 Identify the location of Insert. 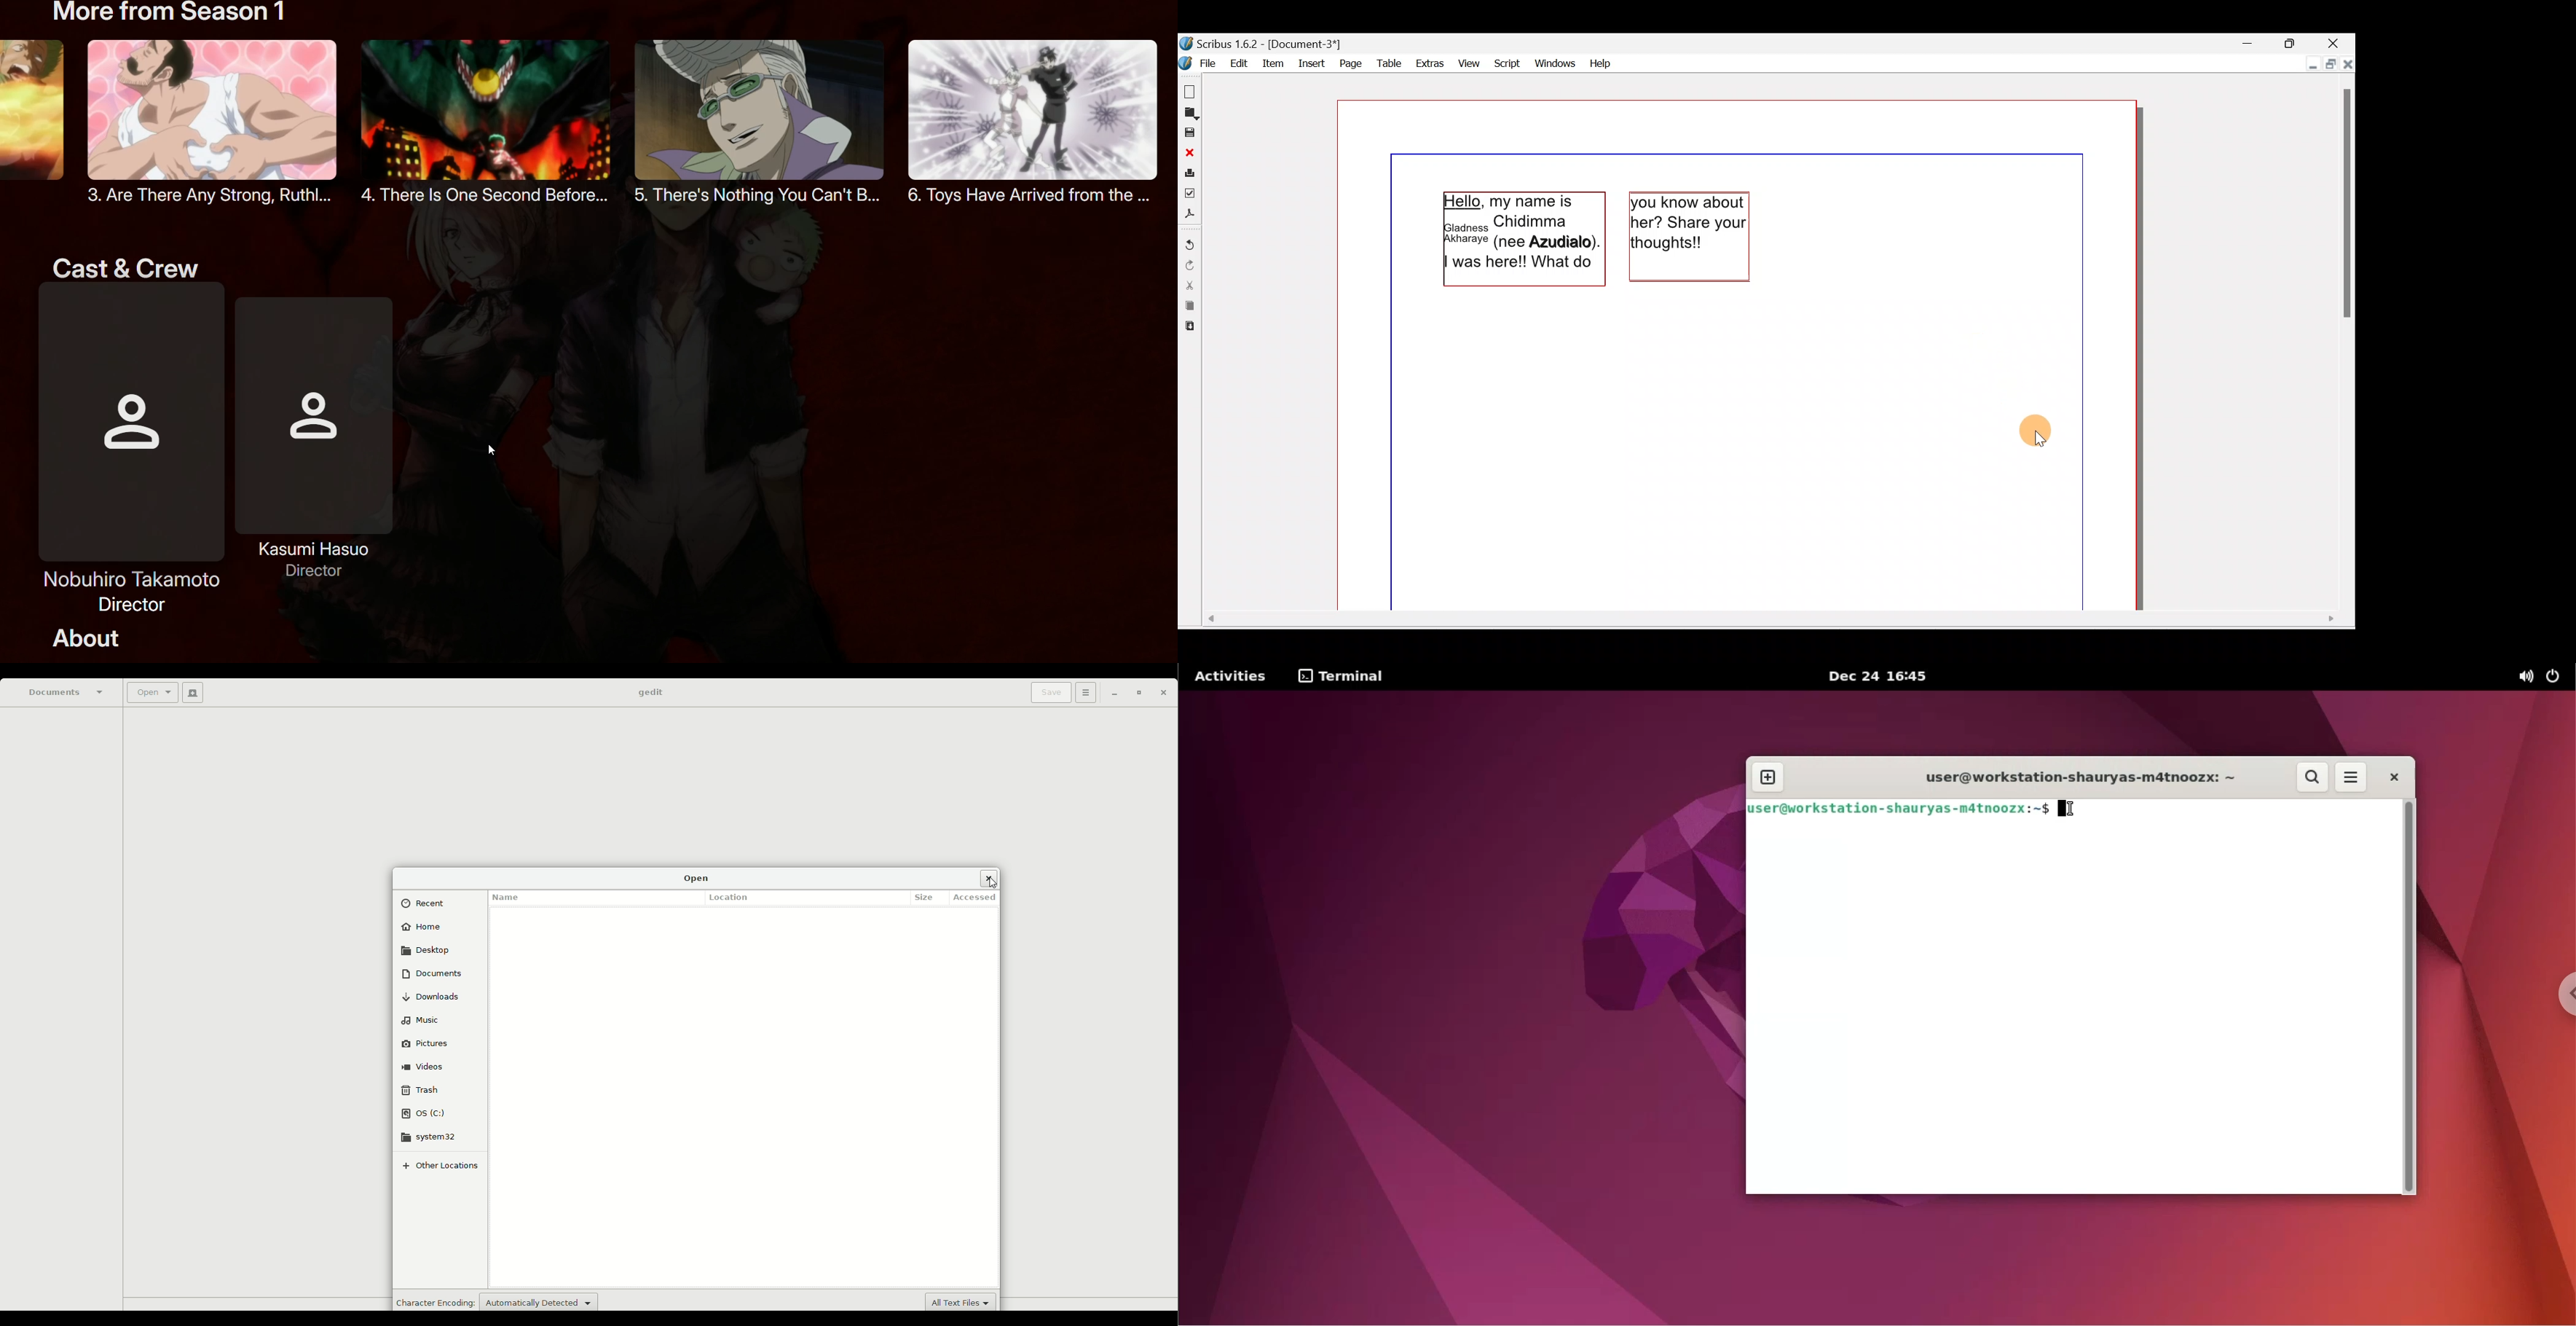
(1310, 61).